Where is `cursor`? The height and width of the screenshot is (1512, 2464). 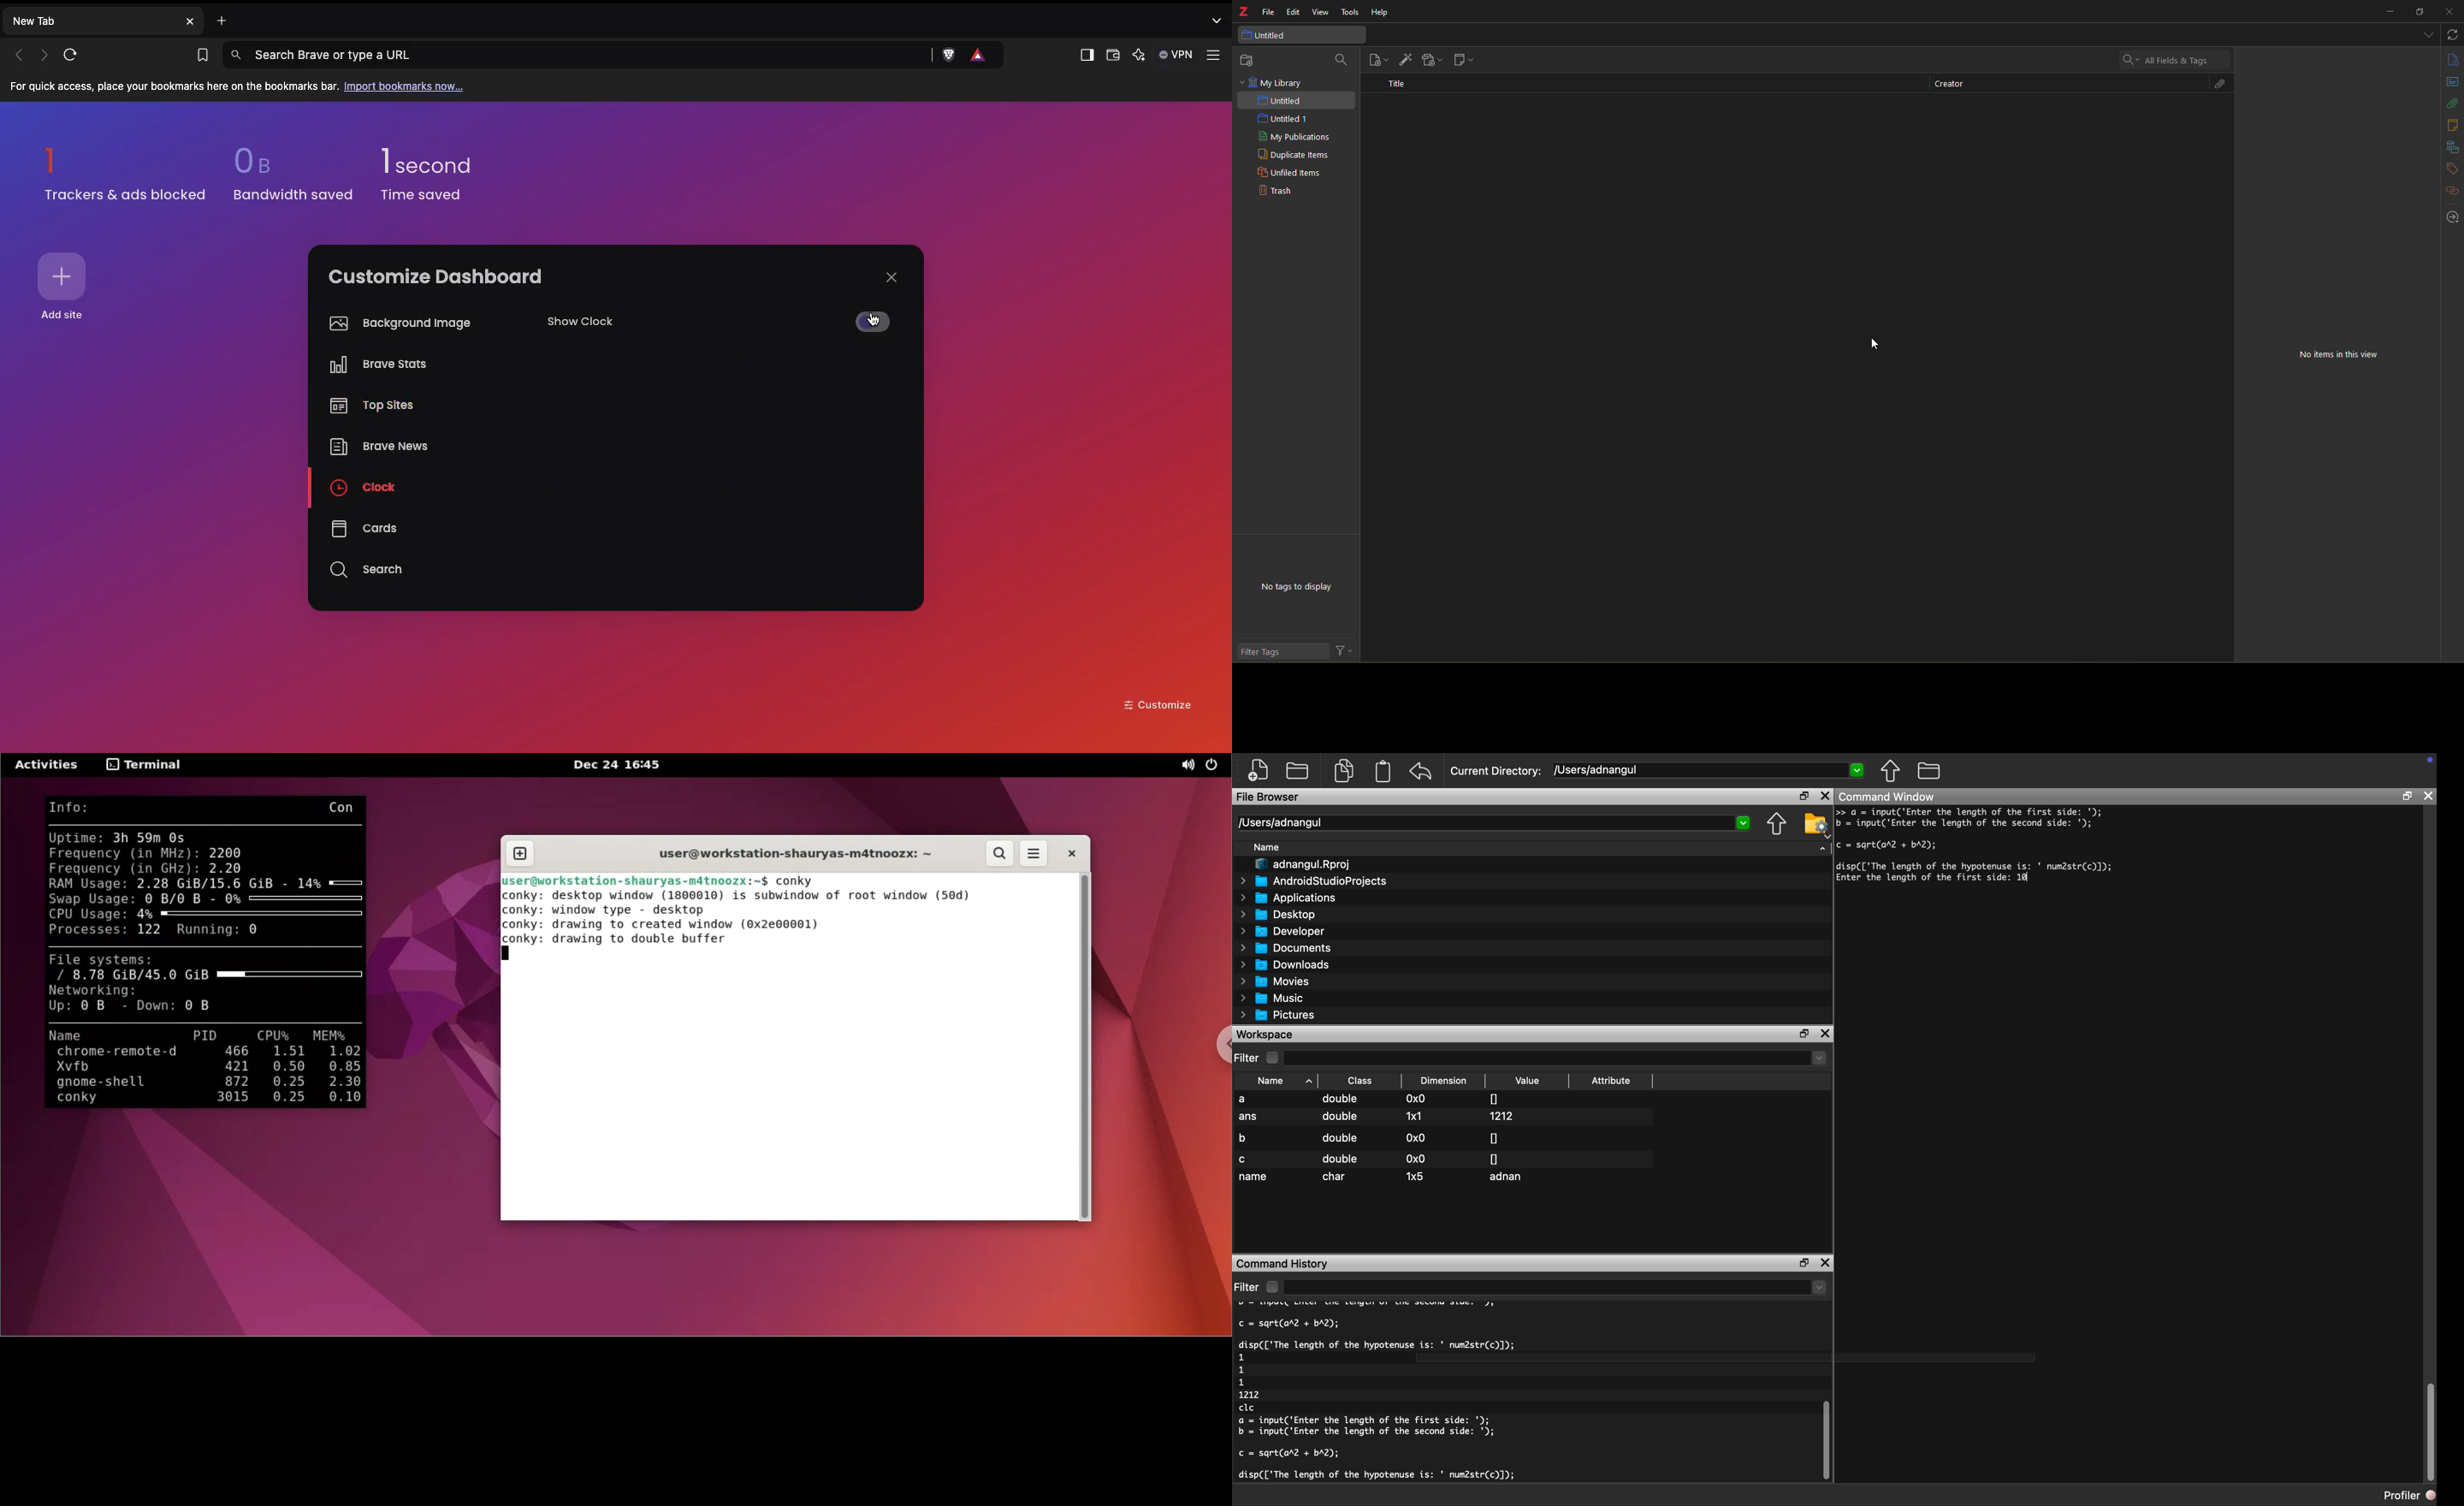 cursor is located at coordinates (1874, 343).